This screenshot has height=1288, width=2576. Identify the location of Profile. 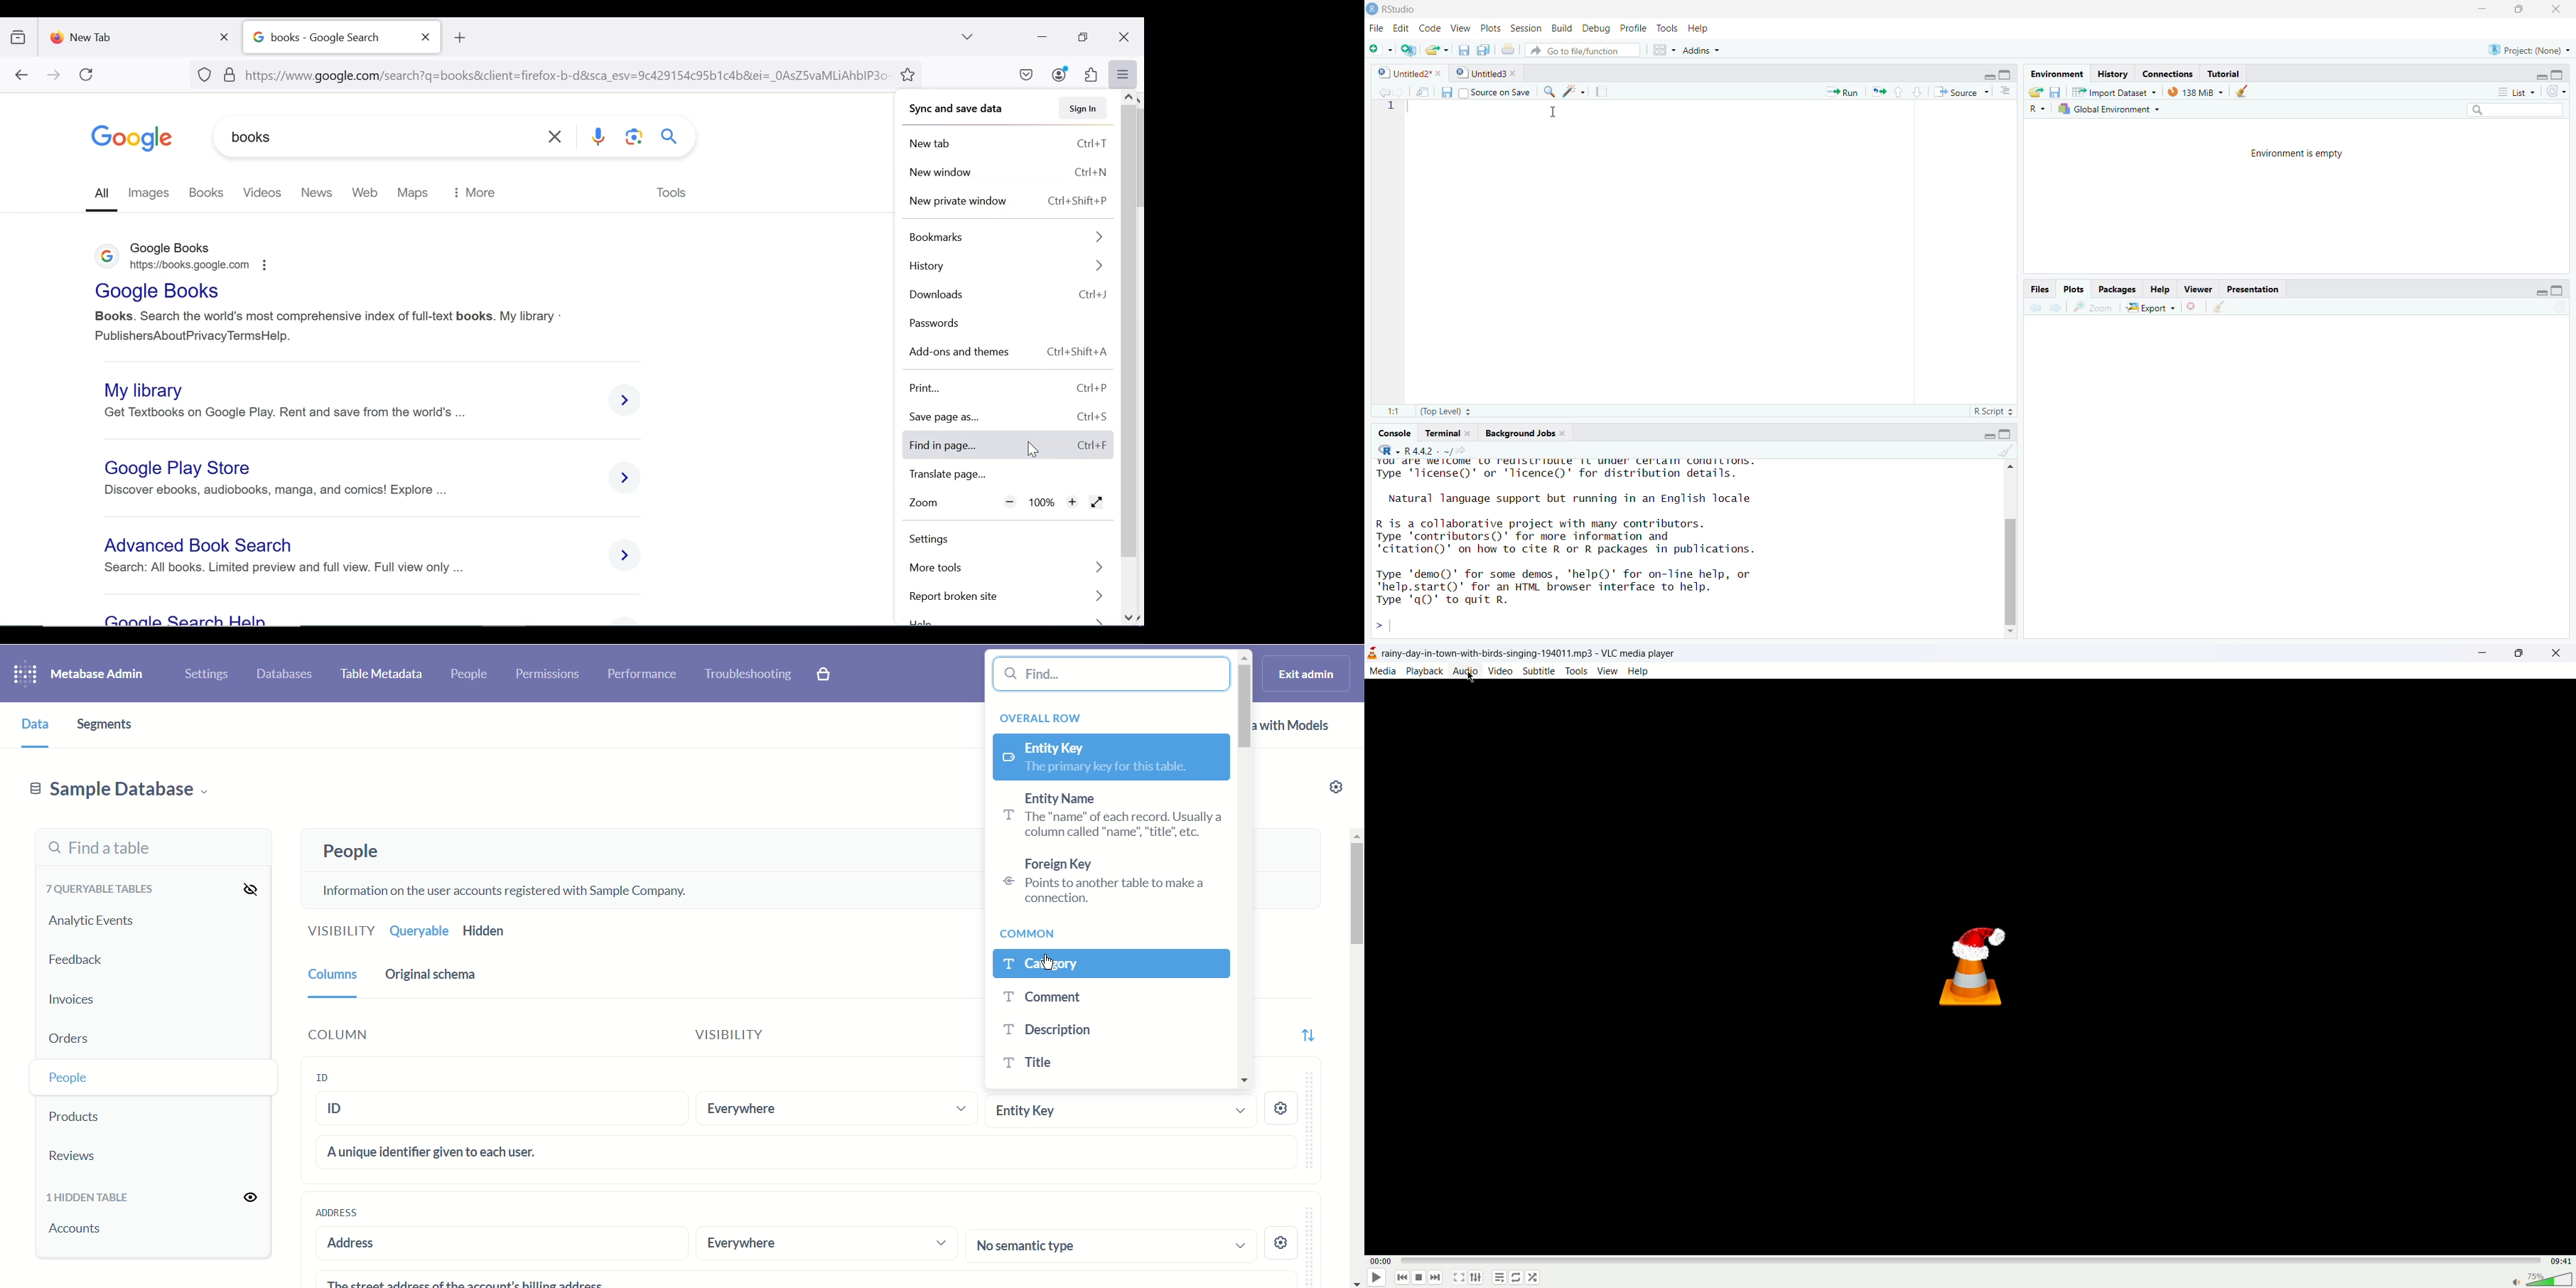
(1634, 26).